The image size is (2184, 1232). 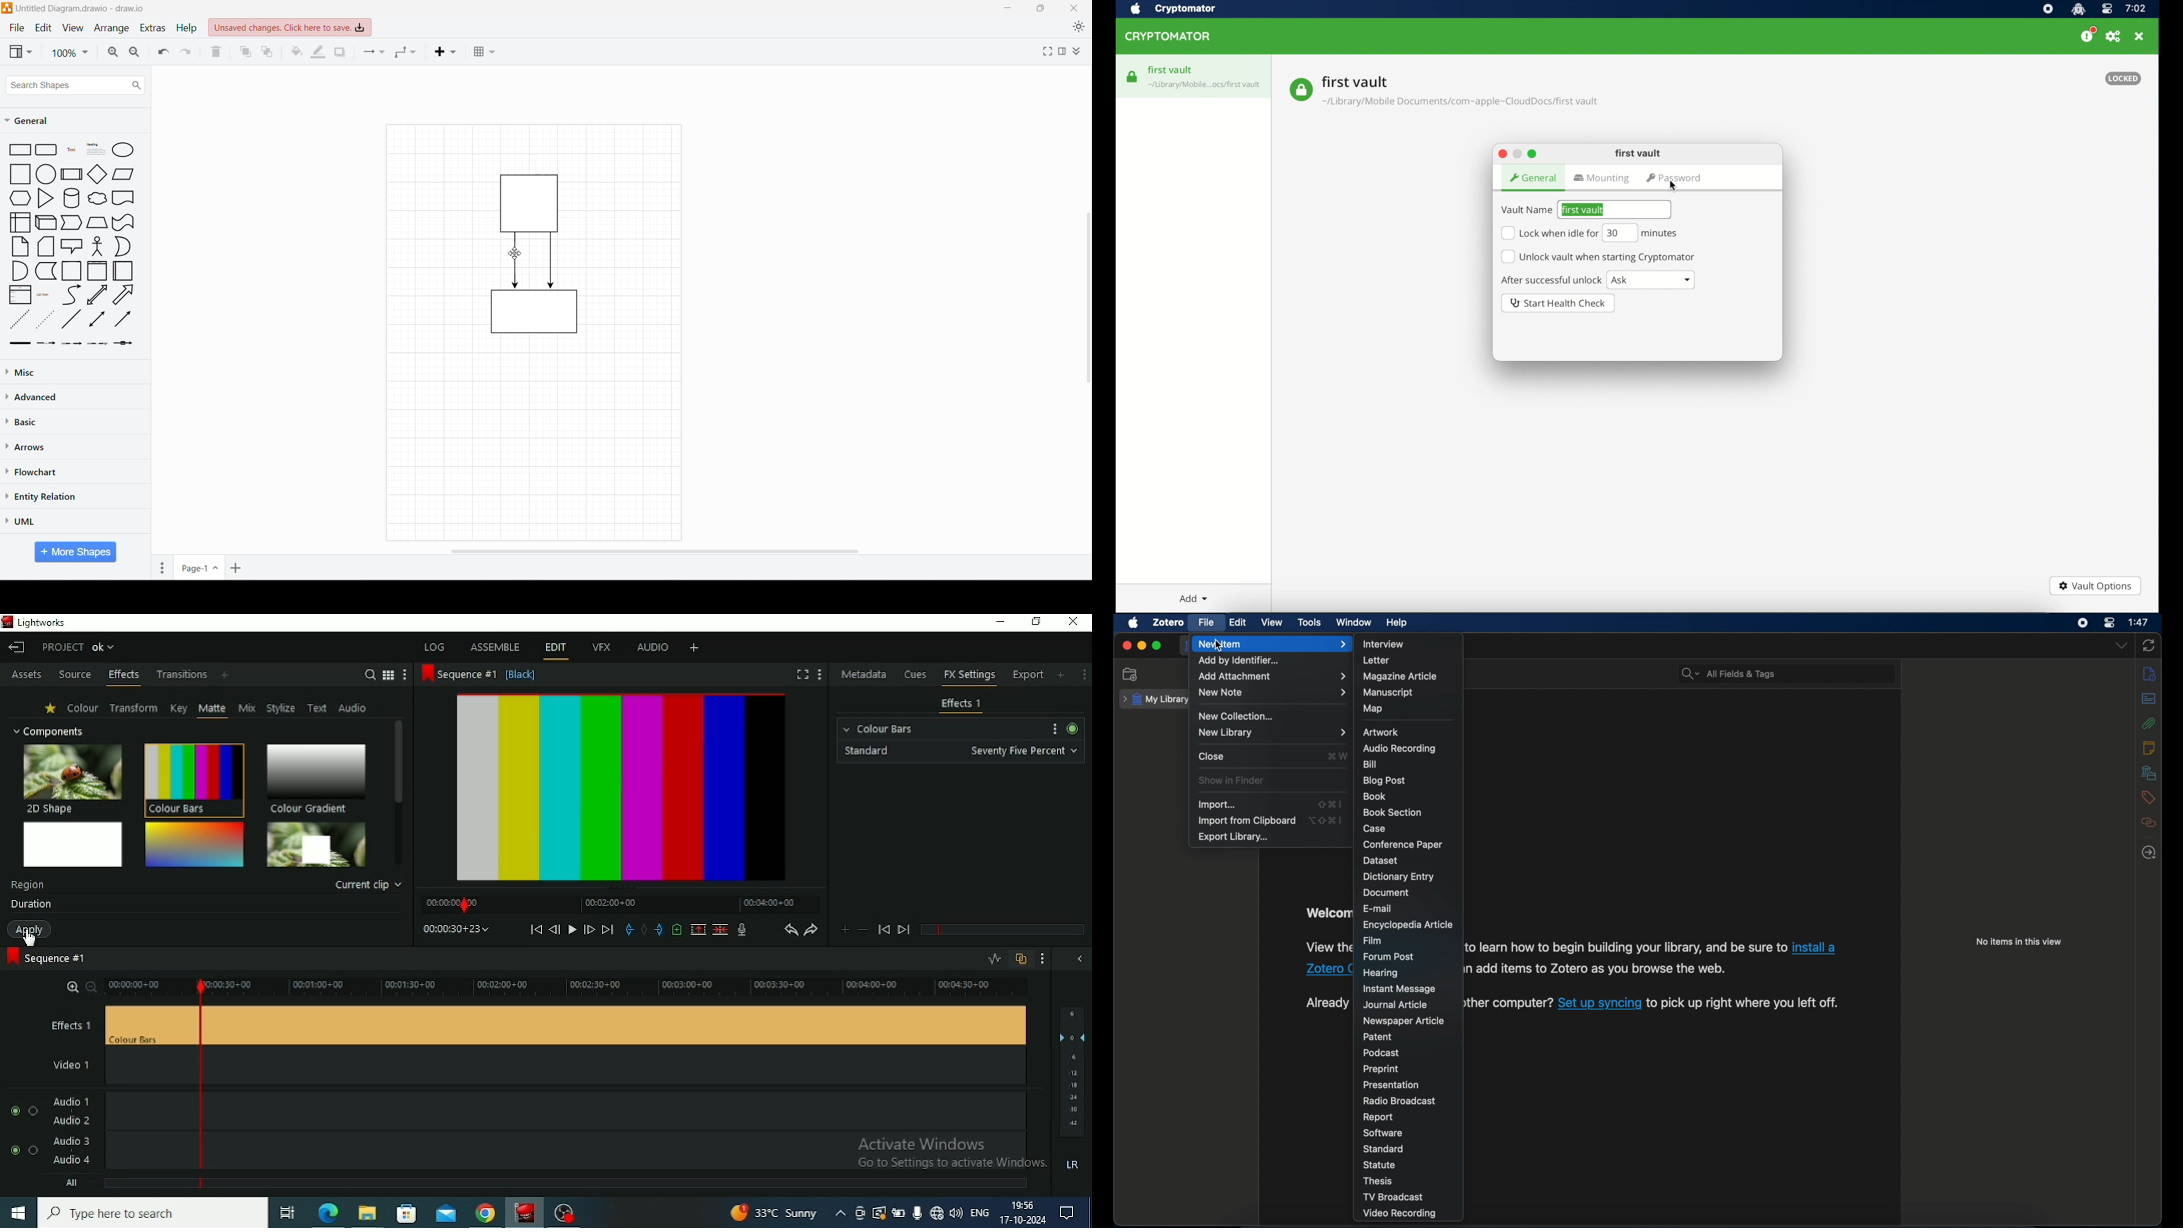 What do you see at coordinates (1397, 623) in the screenshot?
I see `help` at bounding box center [1397, 623].